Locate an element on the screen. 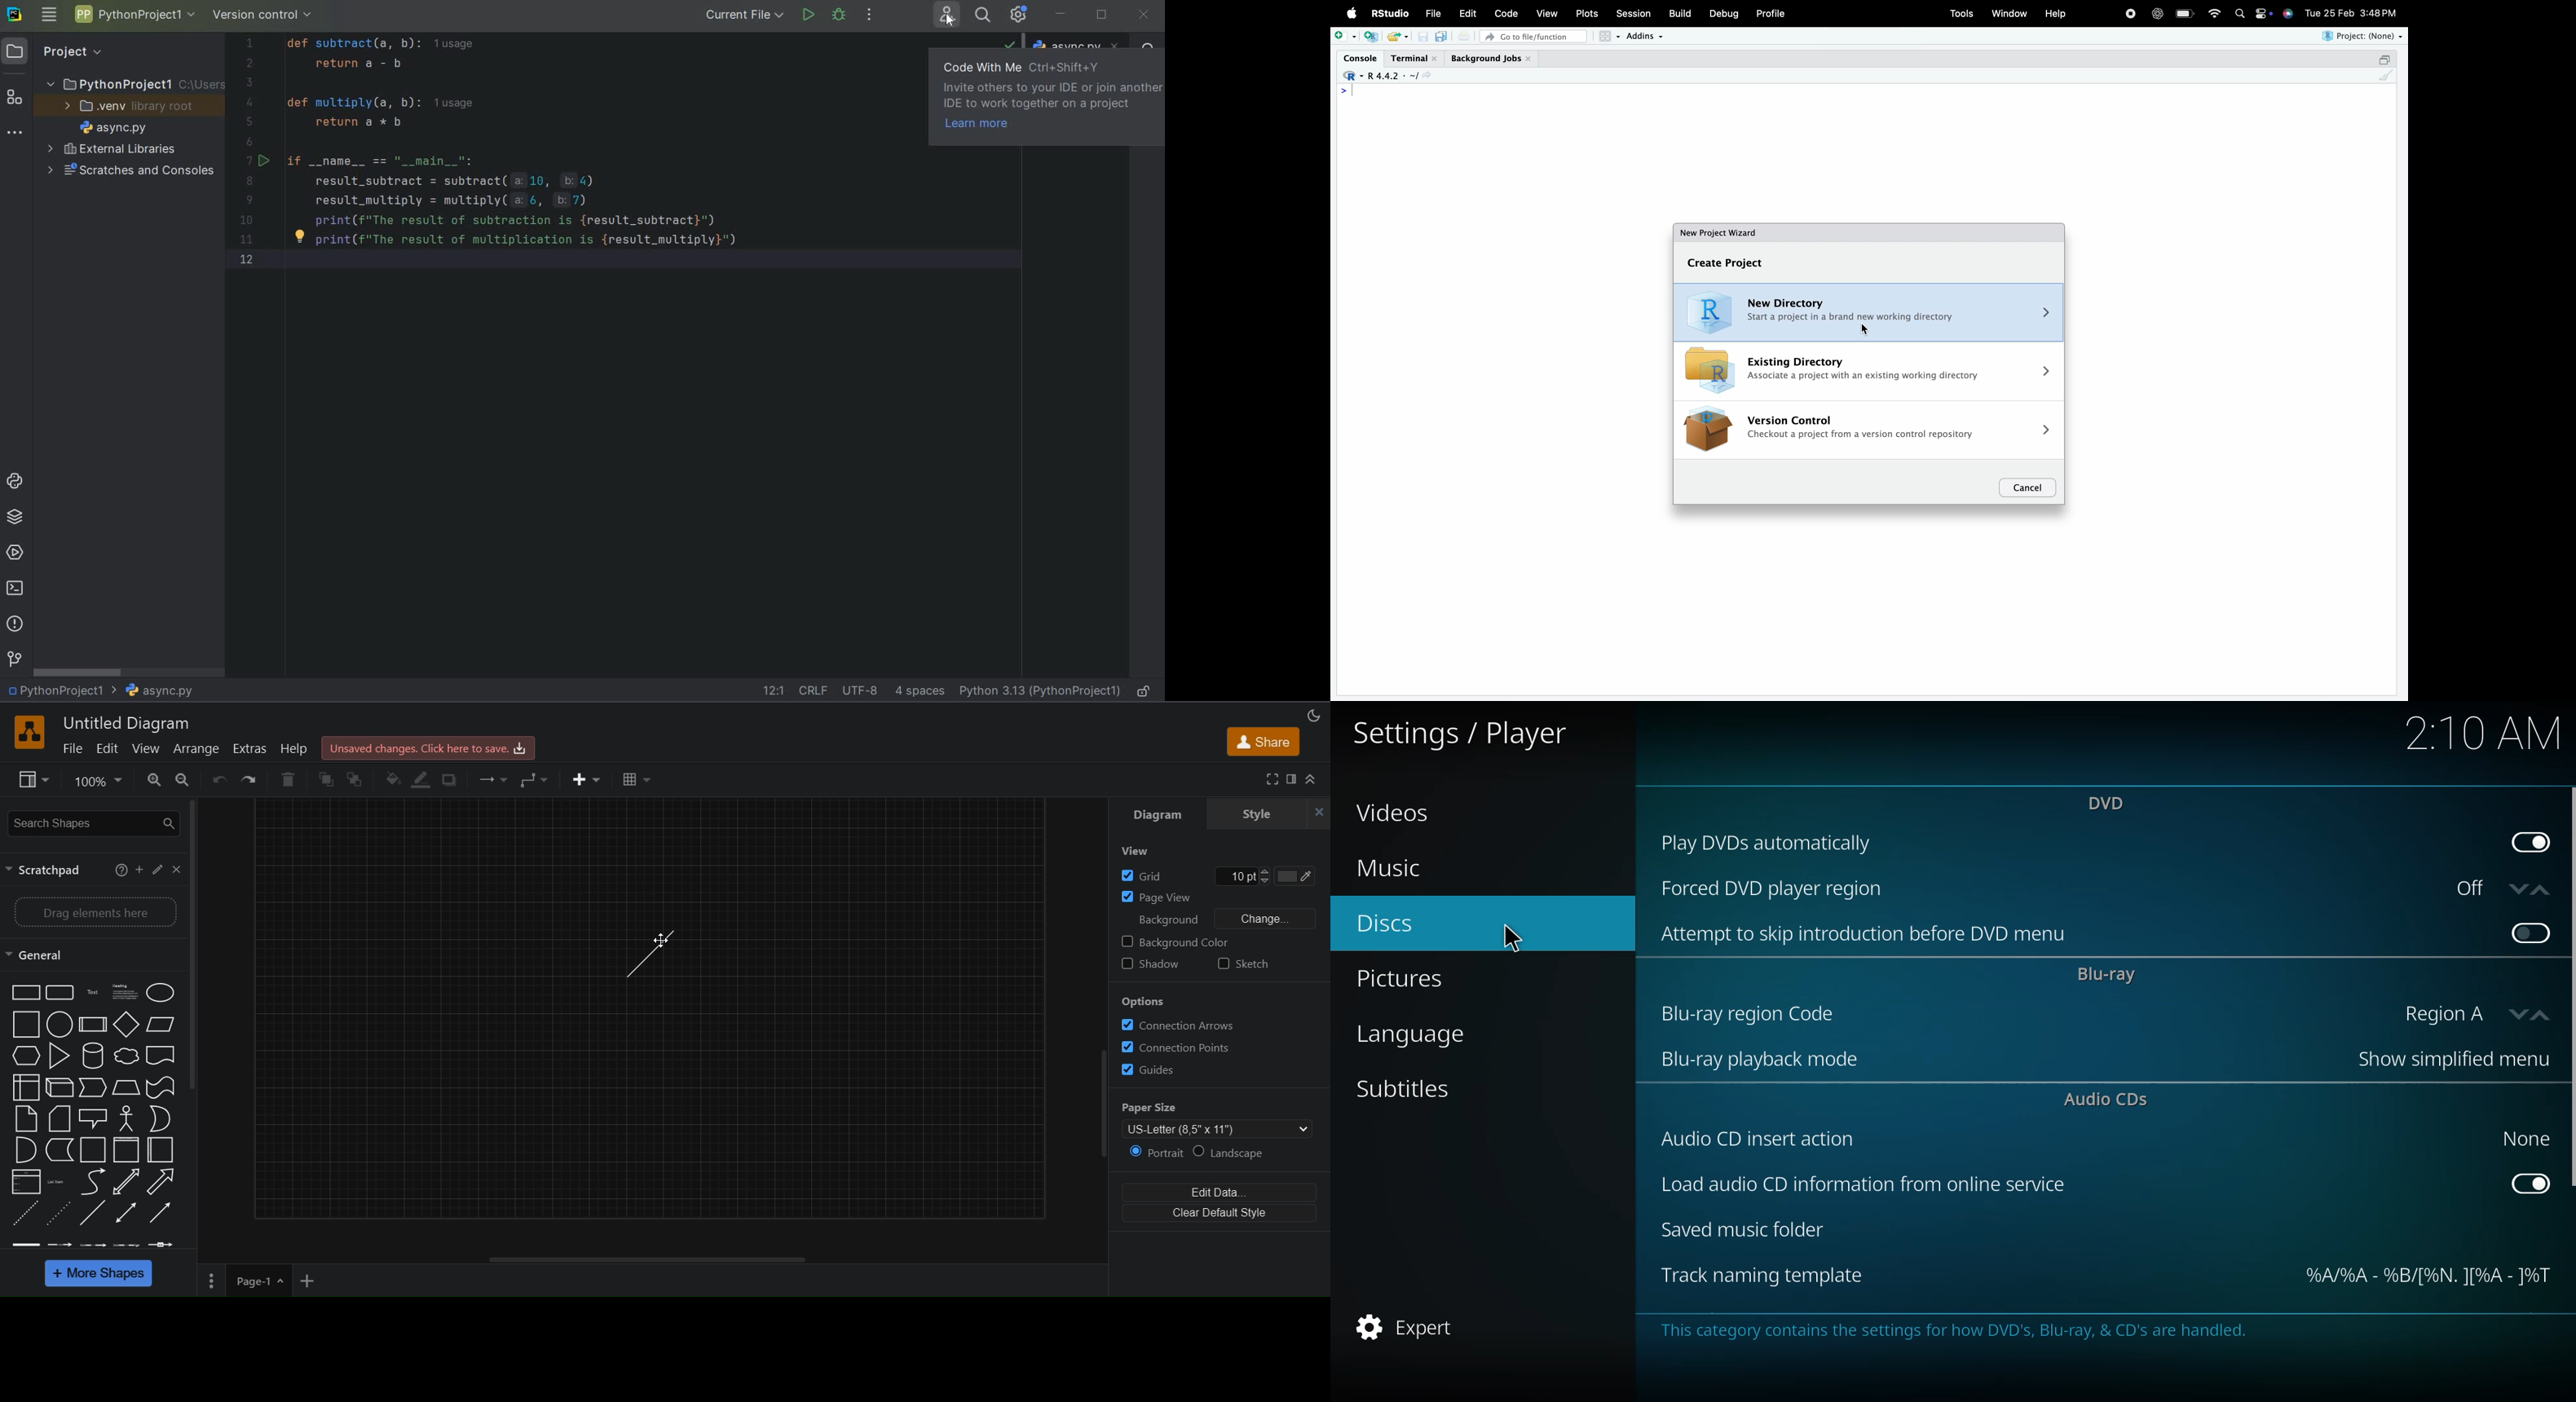  show simplified menu is located at coordinates (2446, 1057).